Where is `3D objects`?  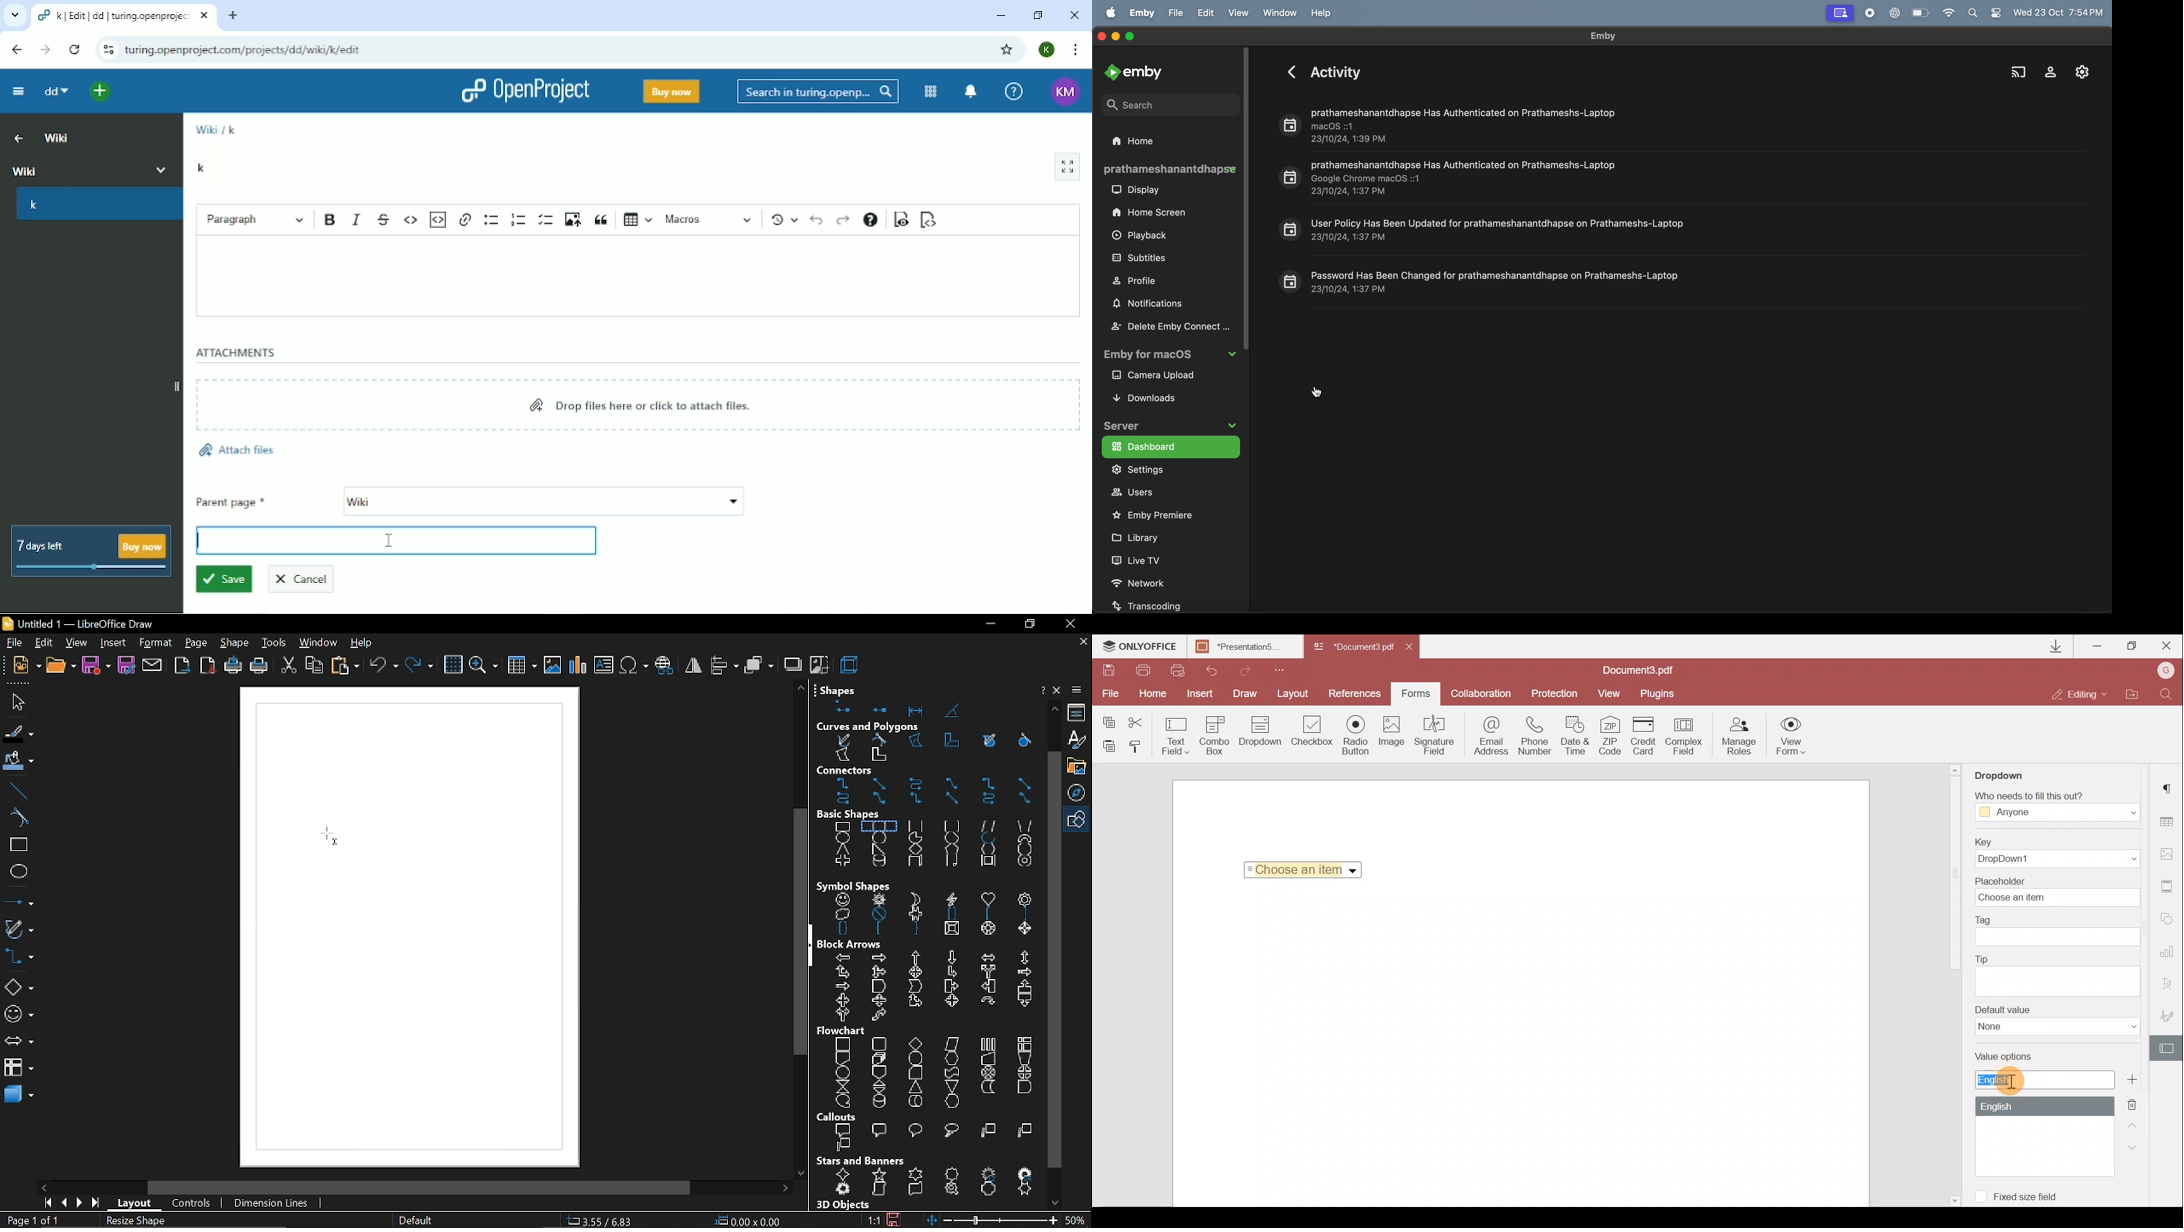
3D objects is located at coordinates (842, 1205).